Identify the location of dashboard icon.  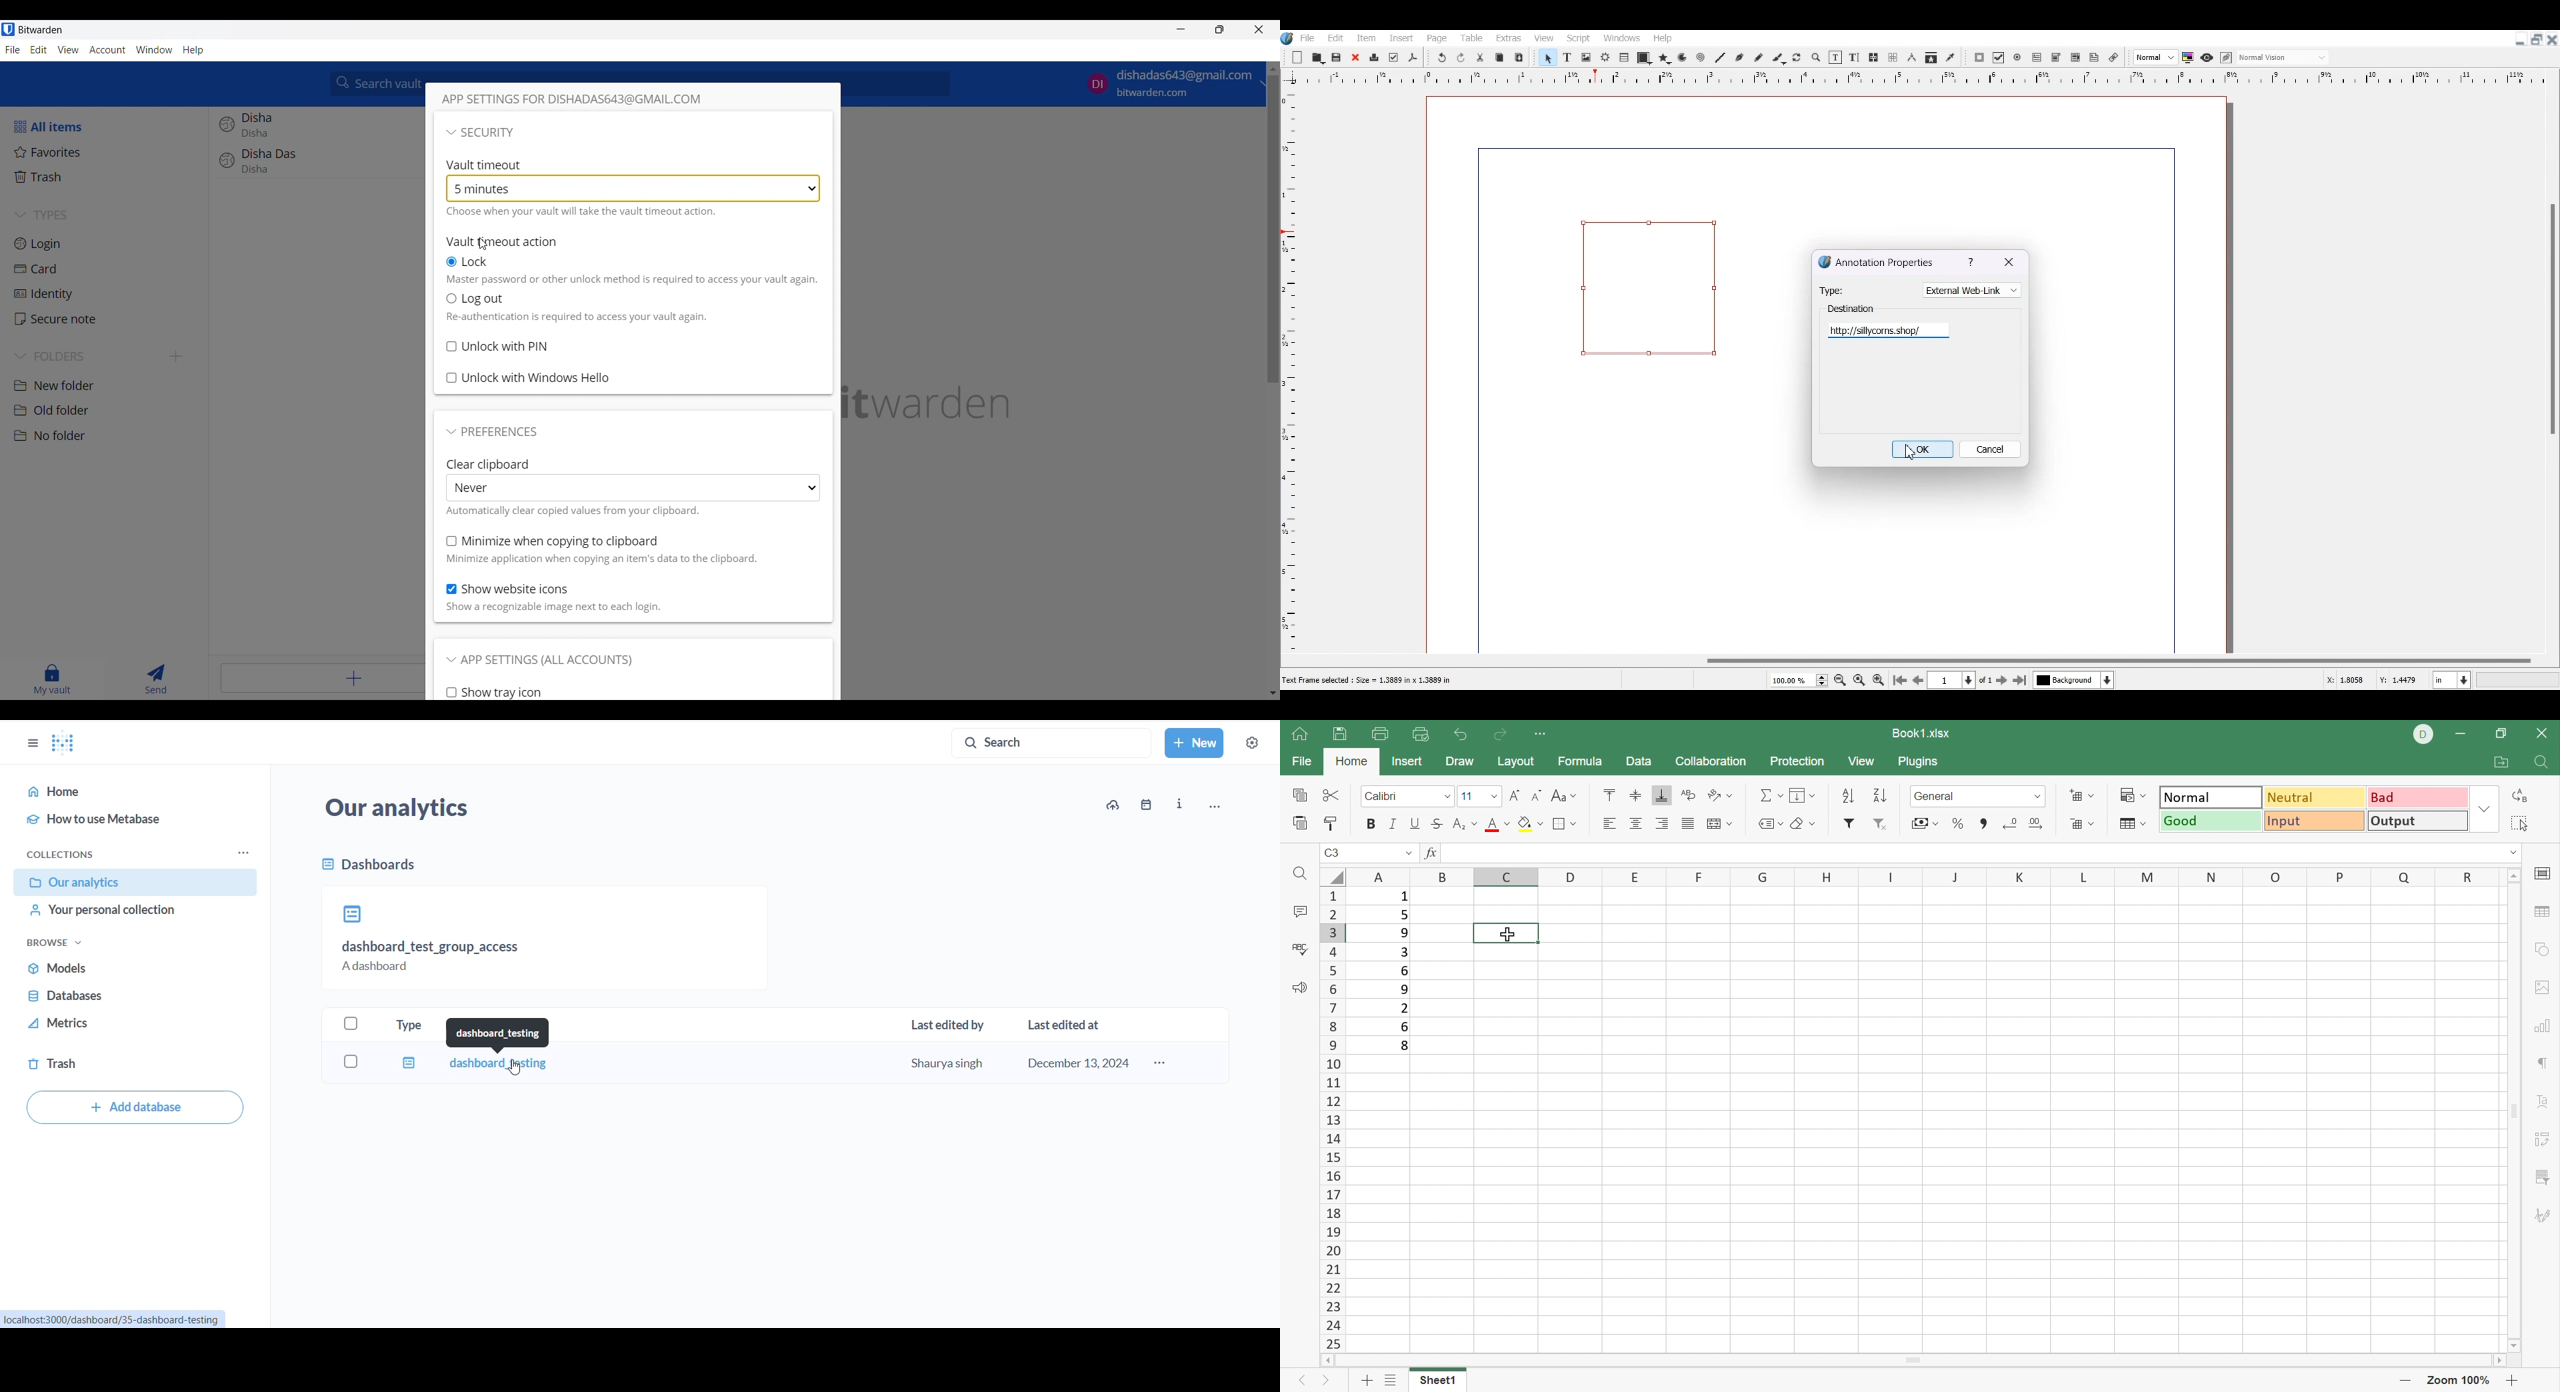
(351, 914).